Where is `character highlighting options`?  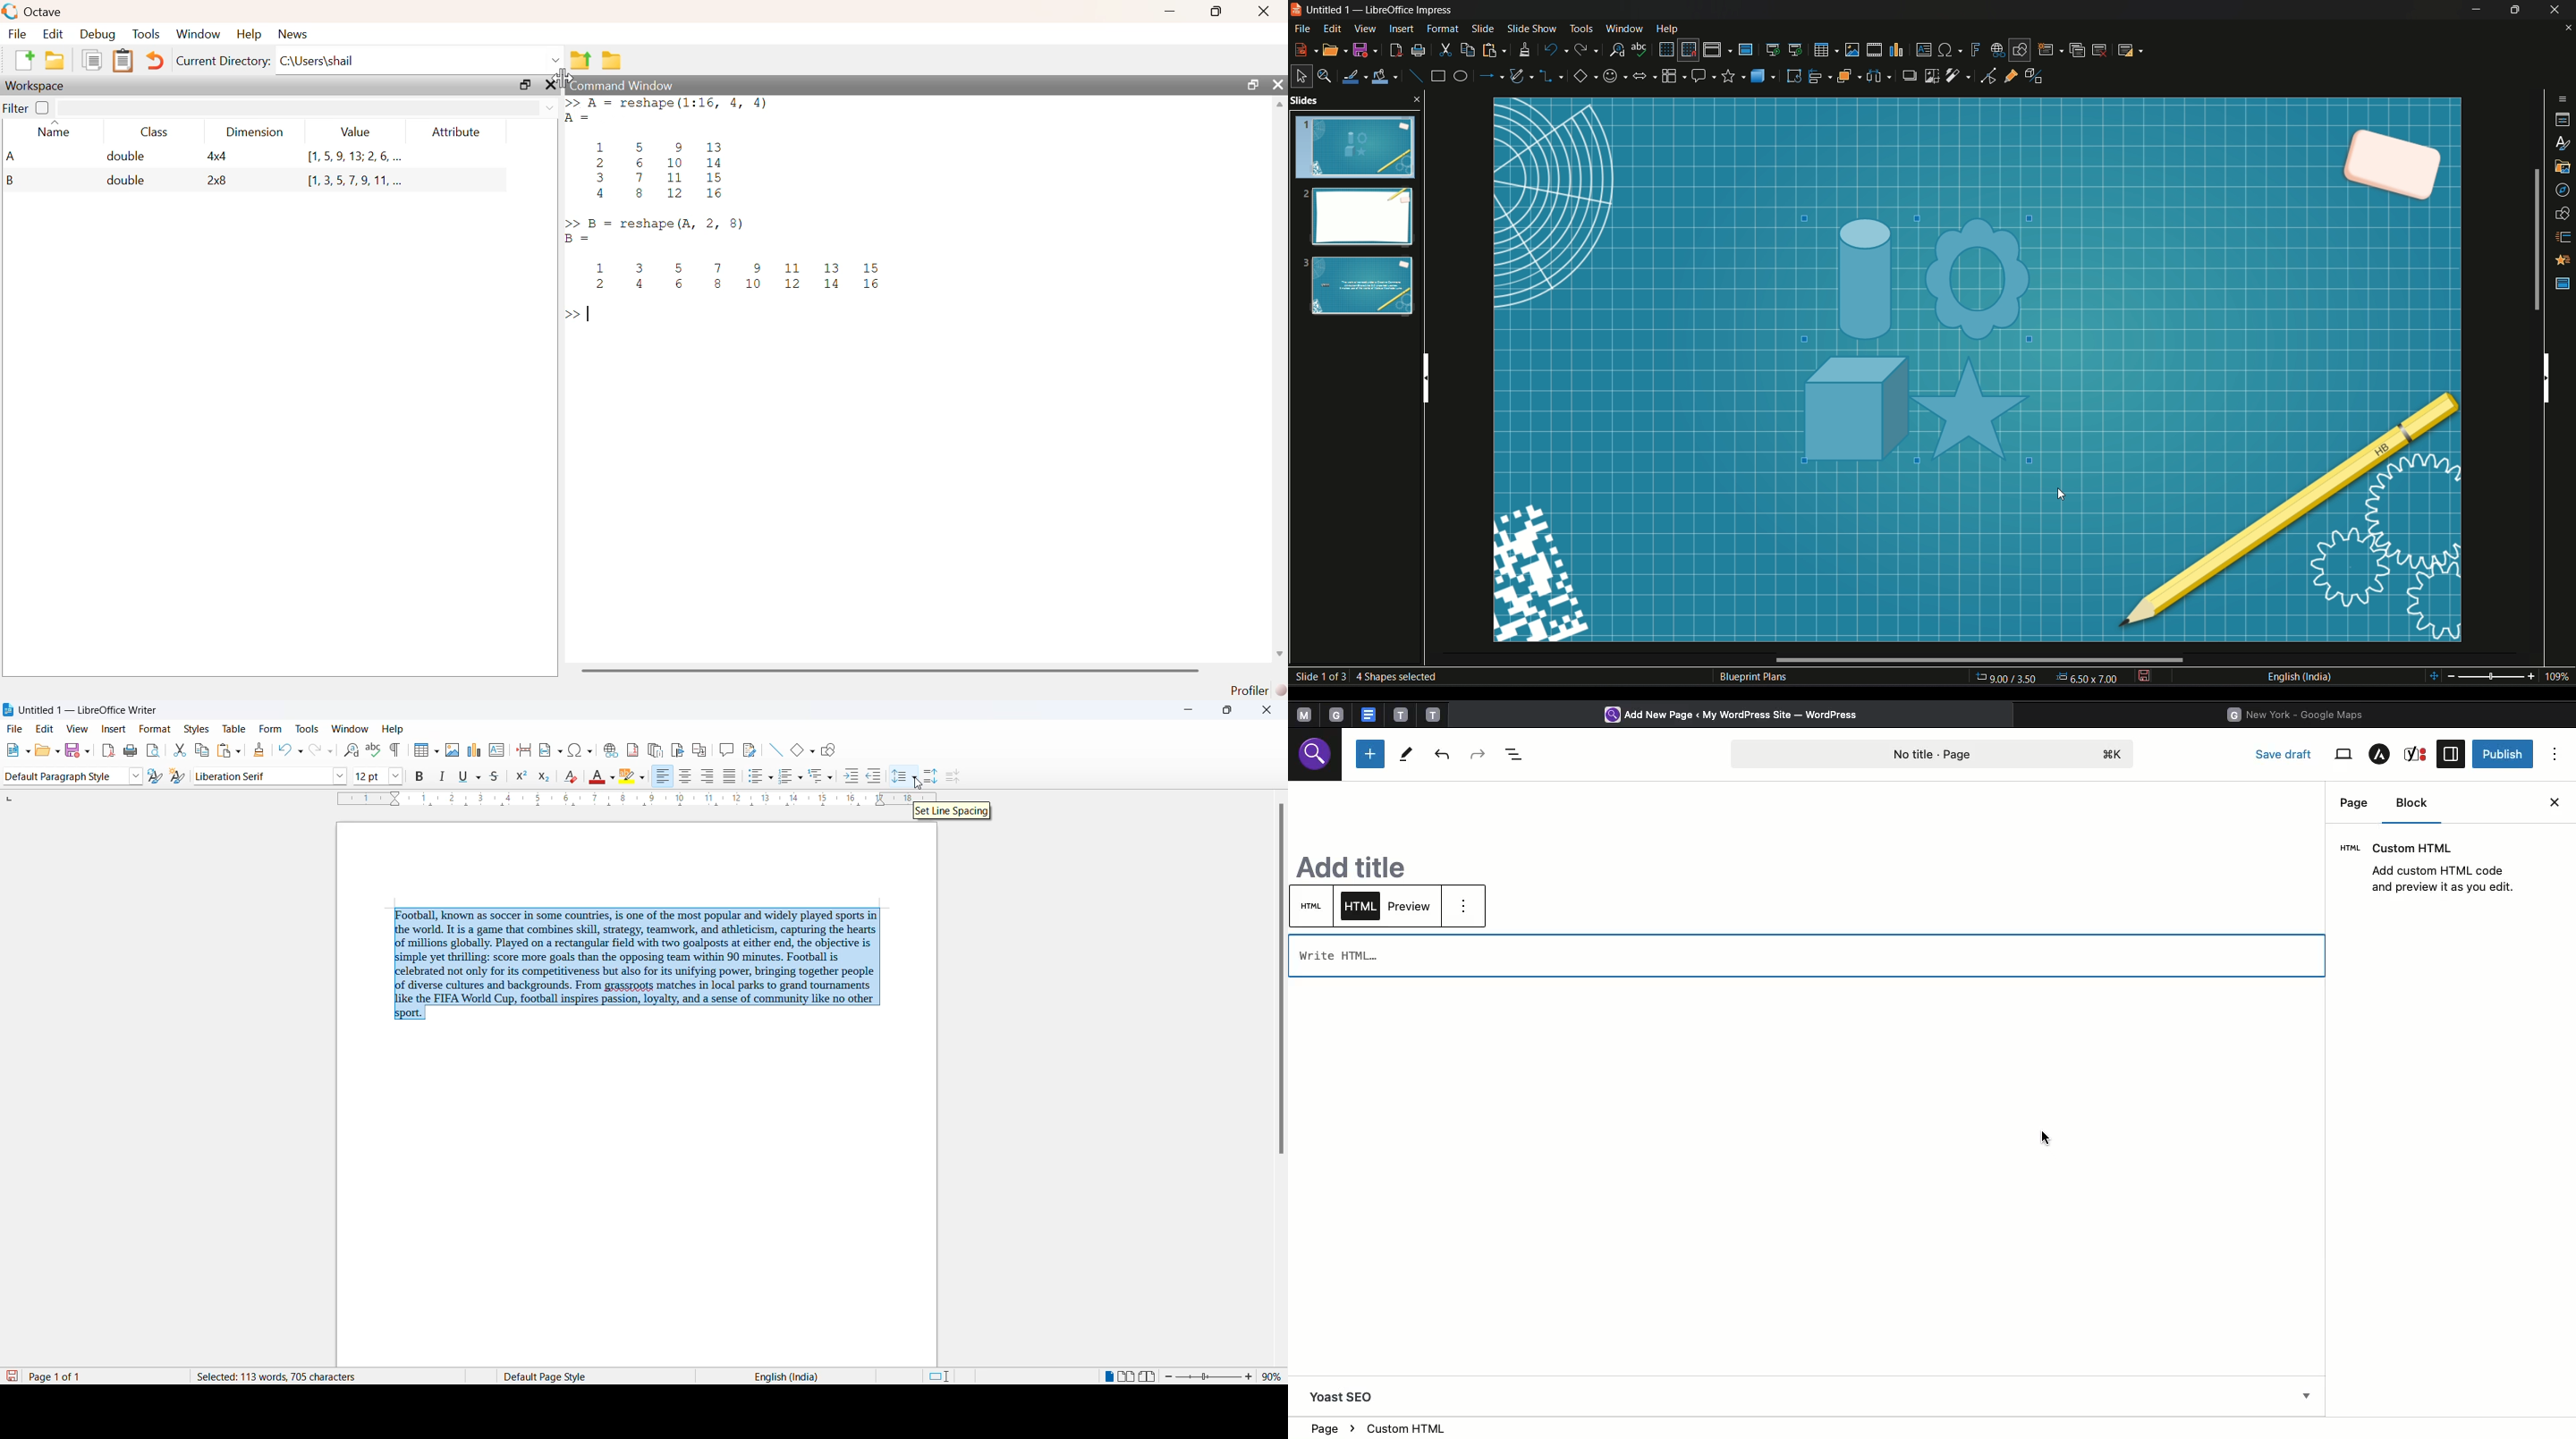
character highlighting options is located at coordinates (643, 777).